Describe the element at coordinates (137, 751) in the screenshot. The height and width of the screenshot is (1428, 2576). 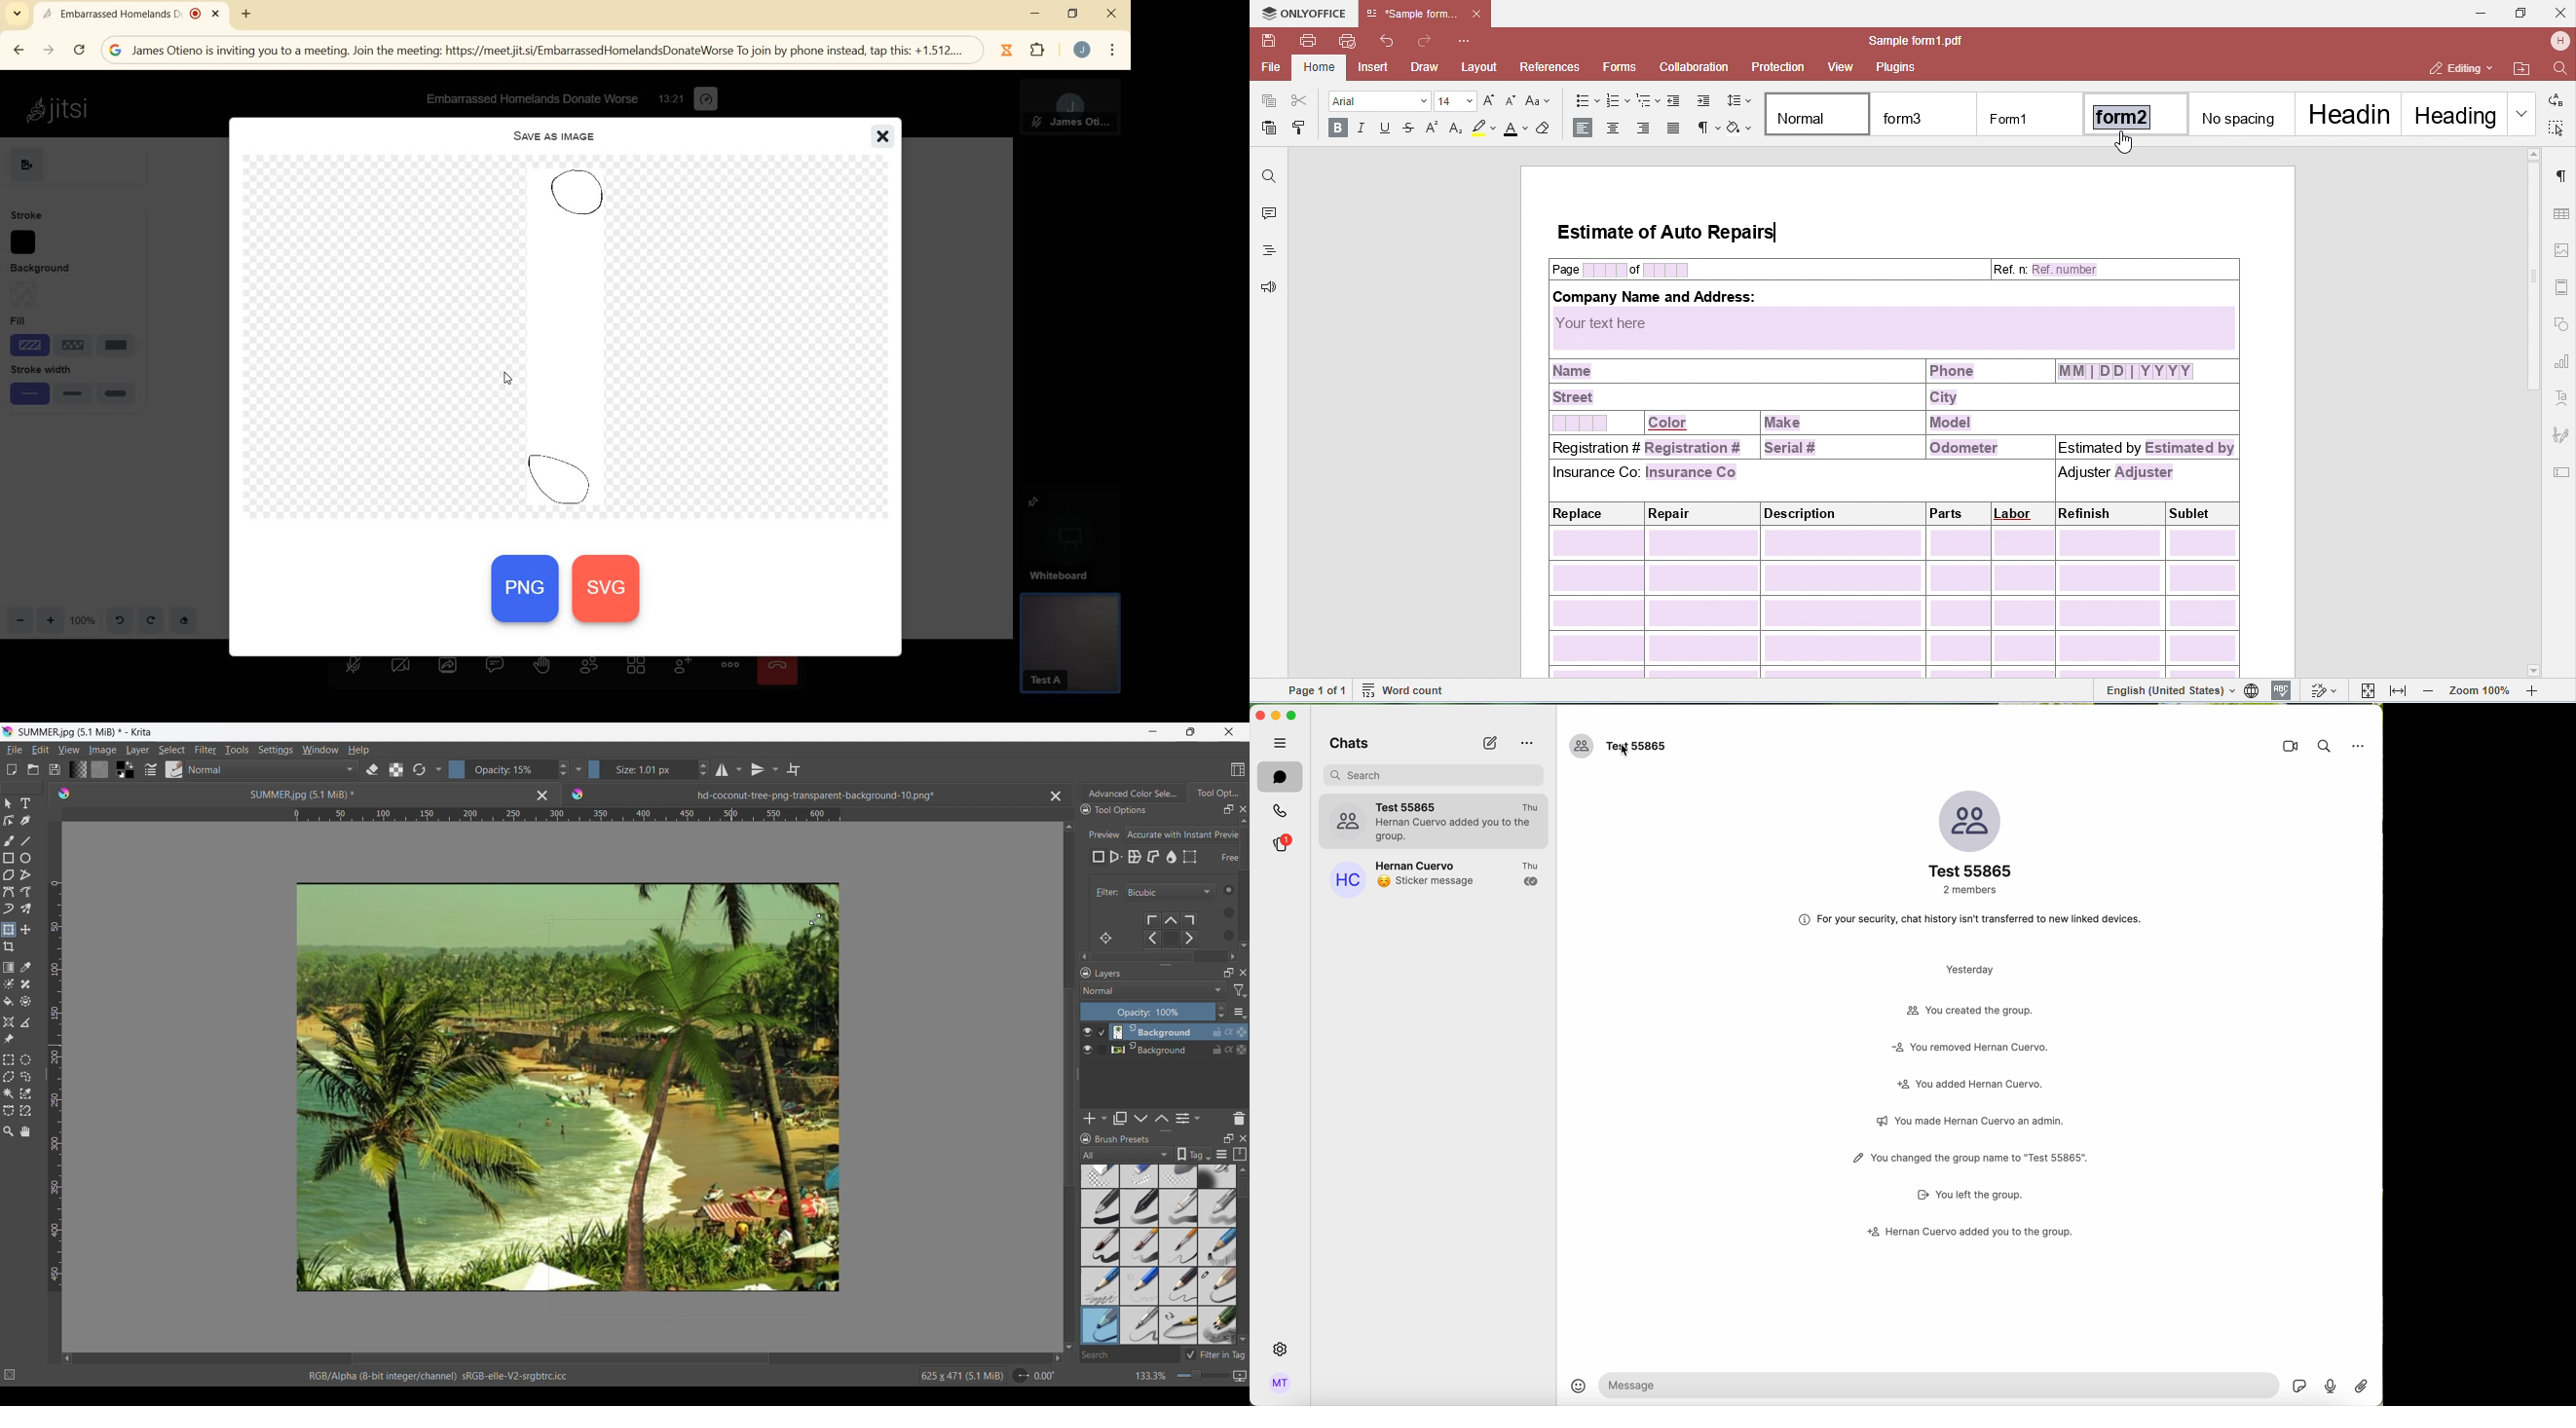
I see `Layer` at that location.